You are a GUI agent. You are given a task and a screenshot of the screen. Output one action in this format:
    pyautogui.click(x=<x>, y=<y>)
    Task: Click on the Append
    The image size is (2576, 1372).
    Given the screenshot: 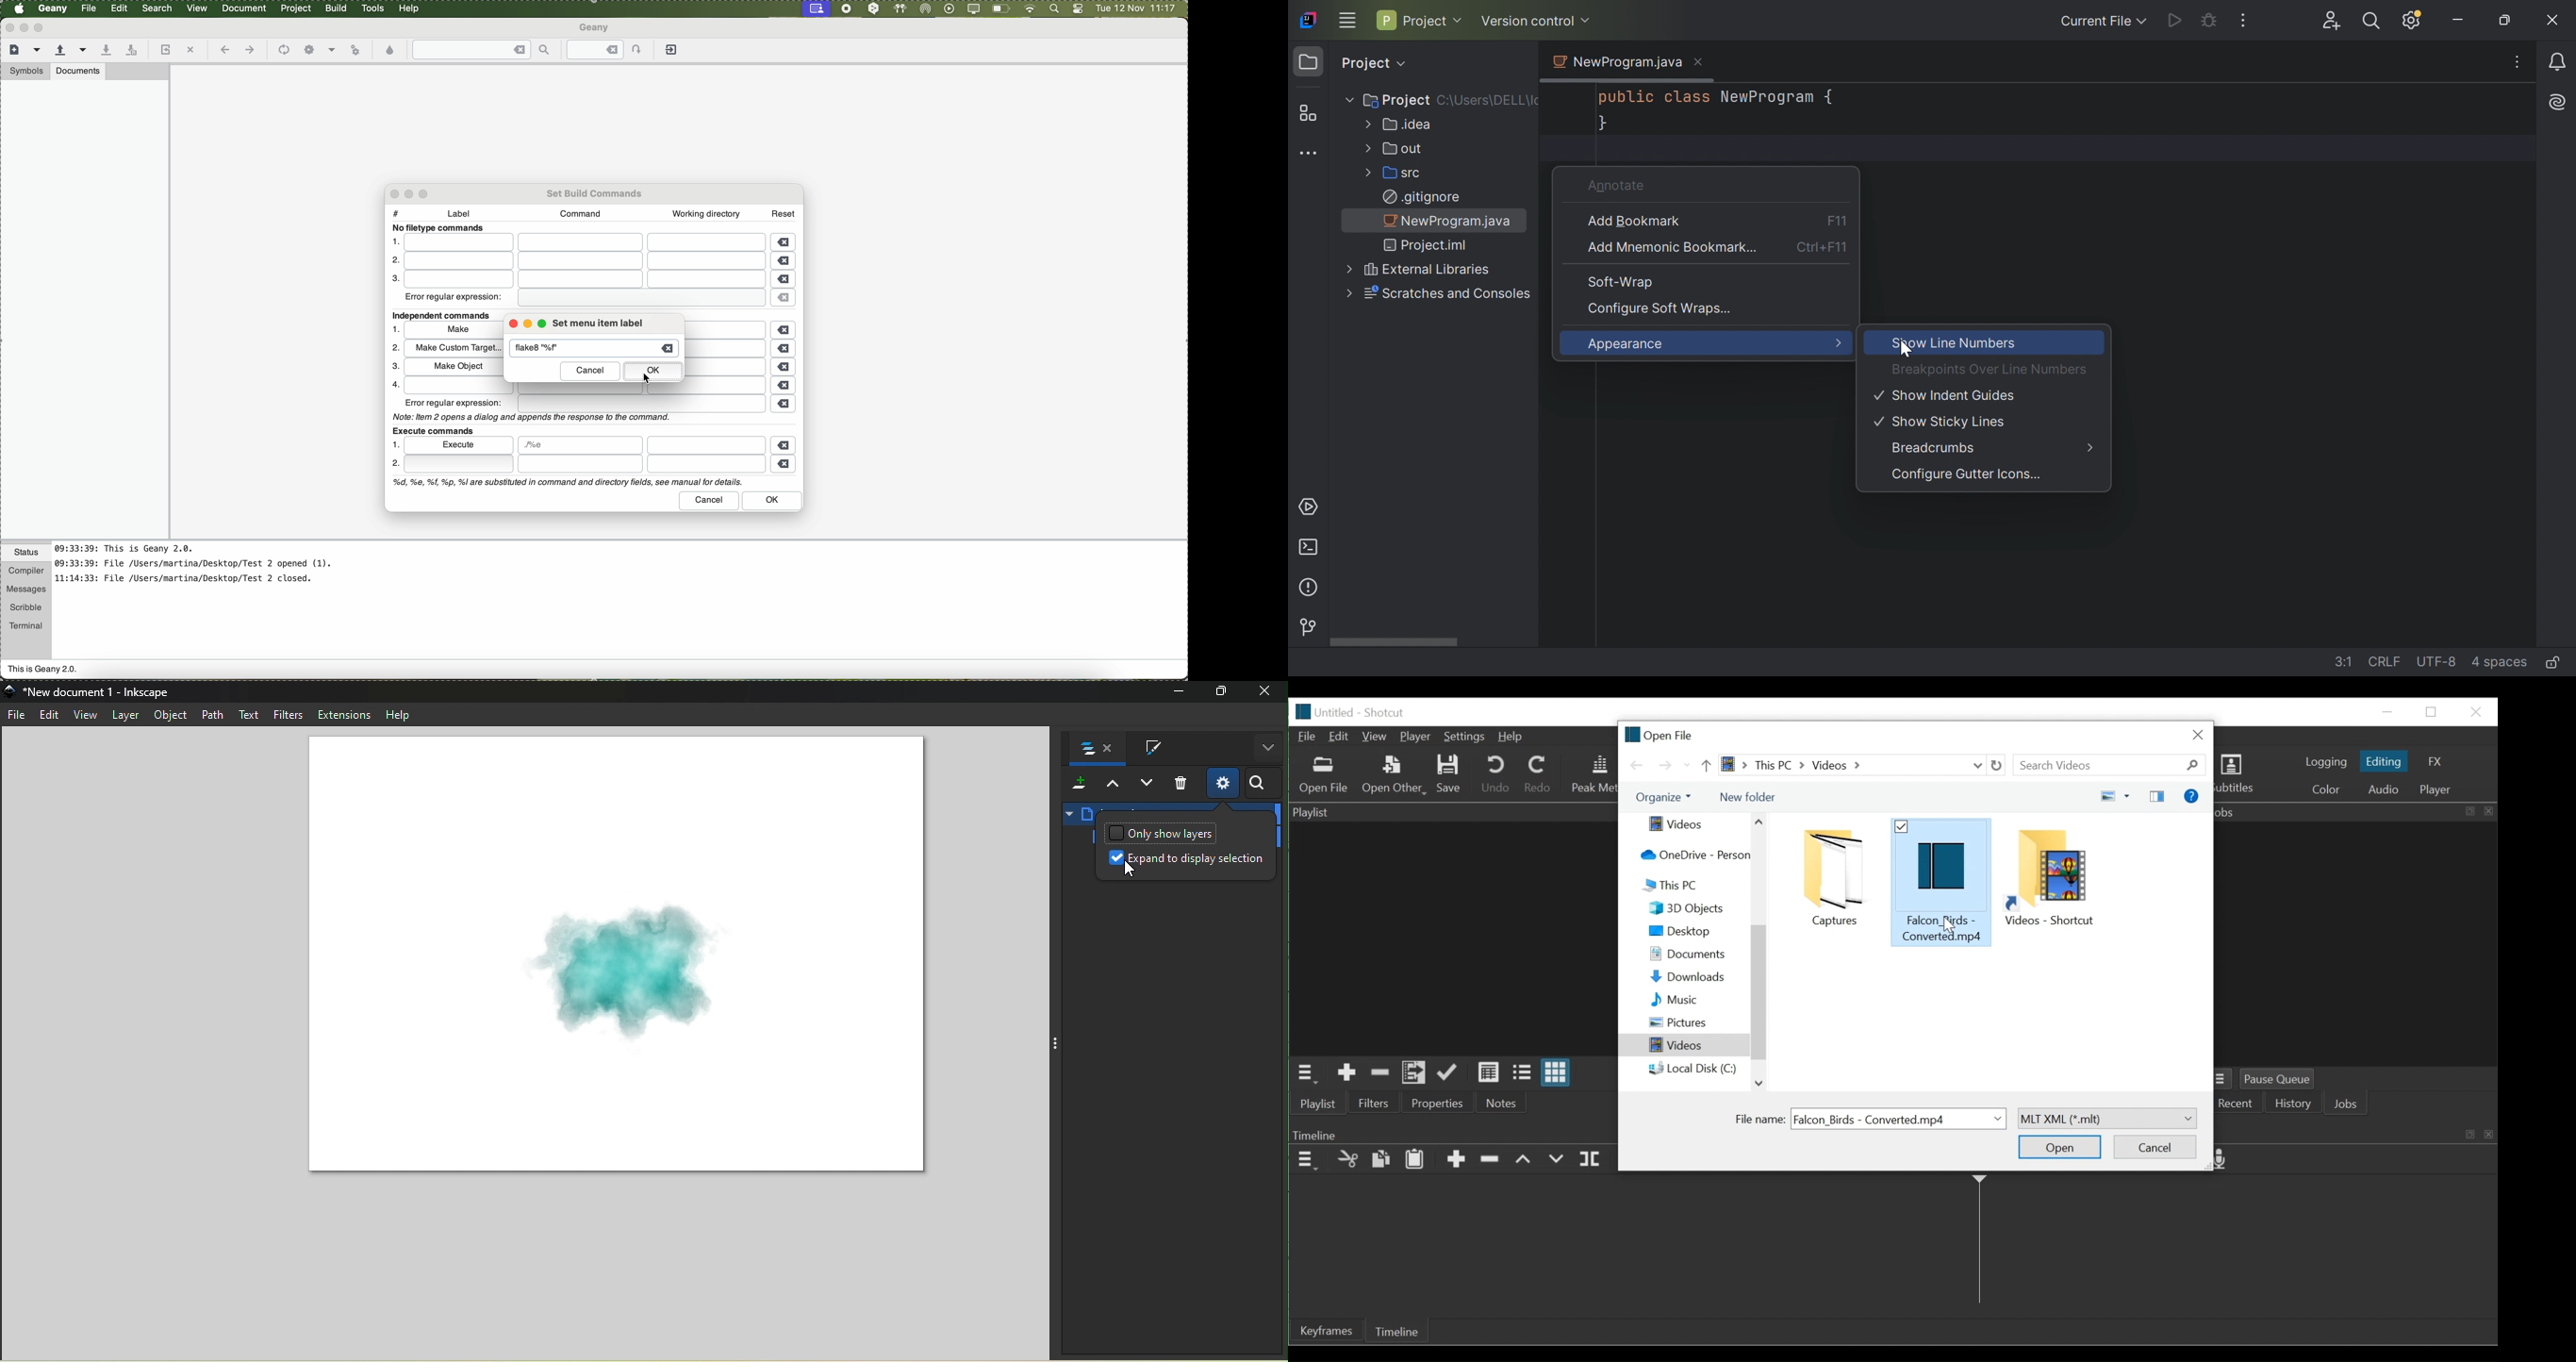 What is the action you would take?
    pyautogui.click(x=1456, y=1161)
    